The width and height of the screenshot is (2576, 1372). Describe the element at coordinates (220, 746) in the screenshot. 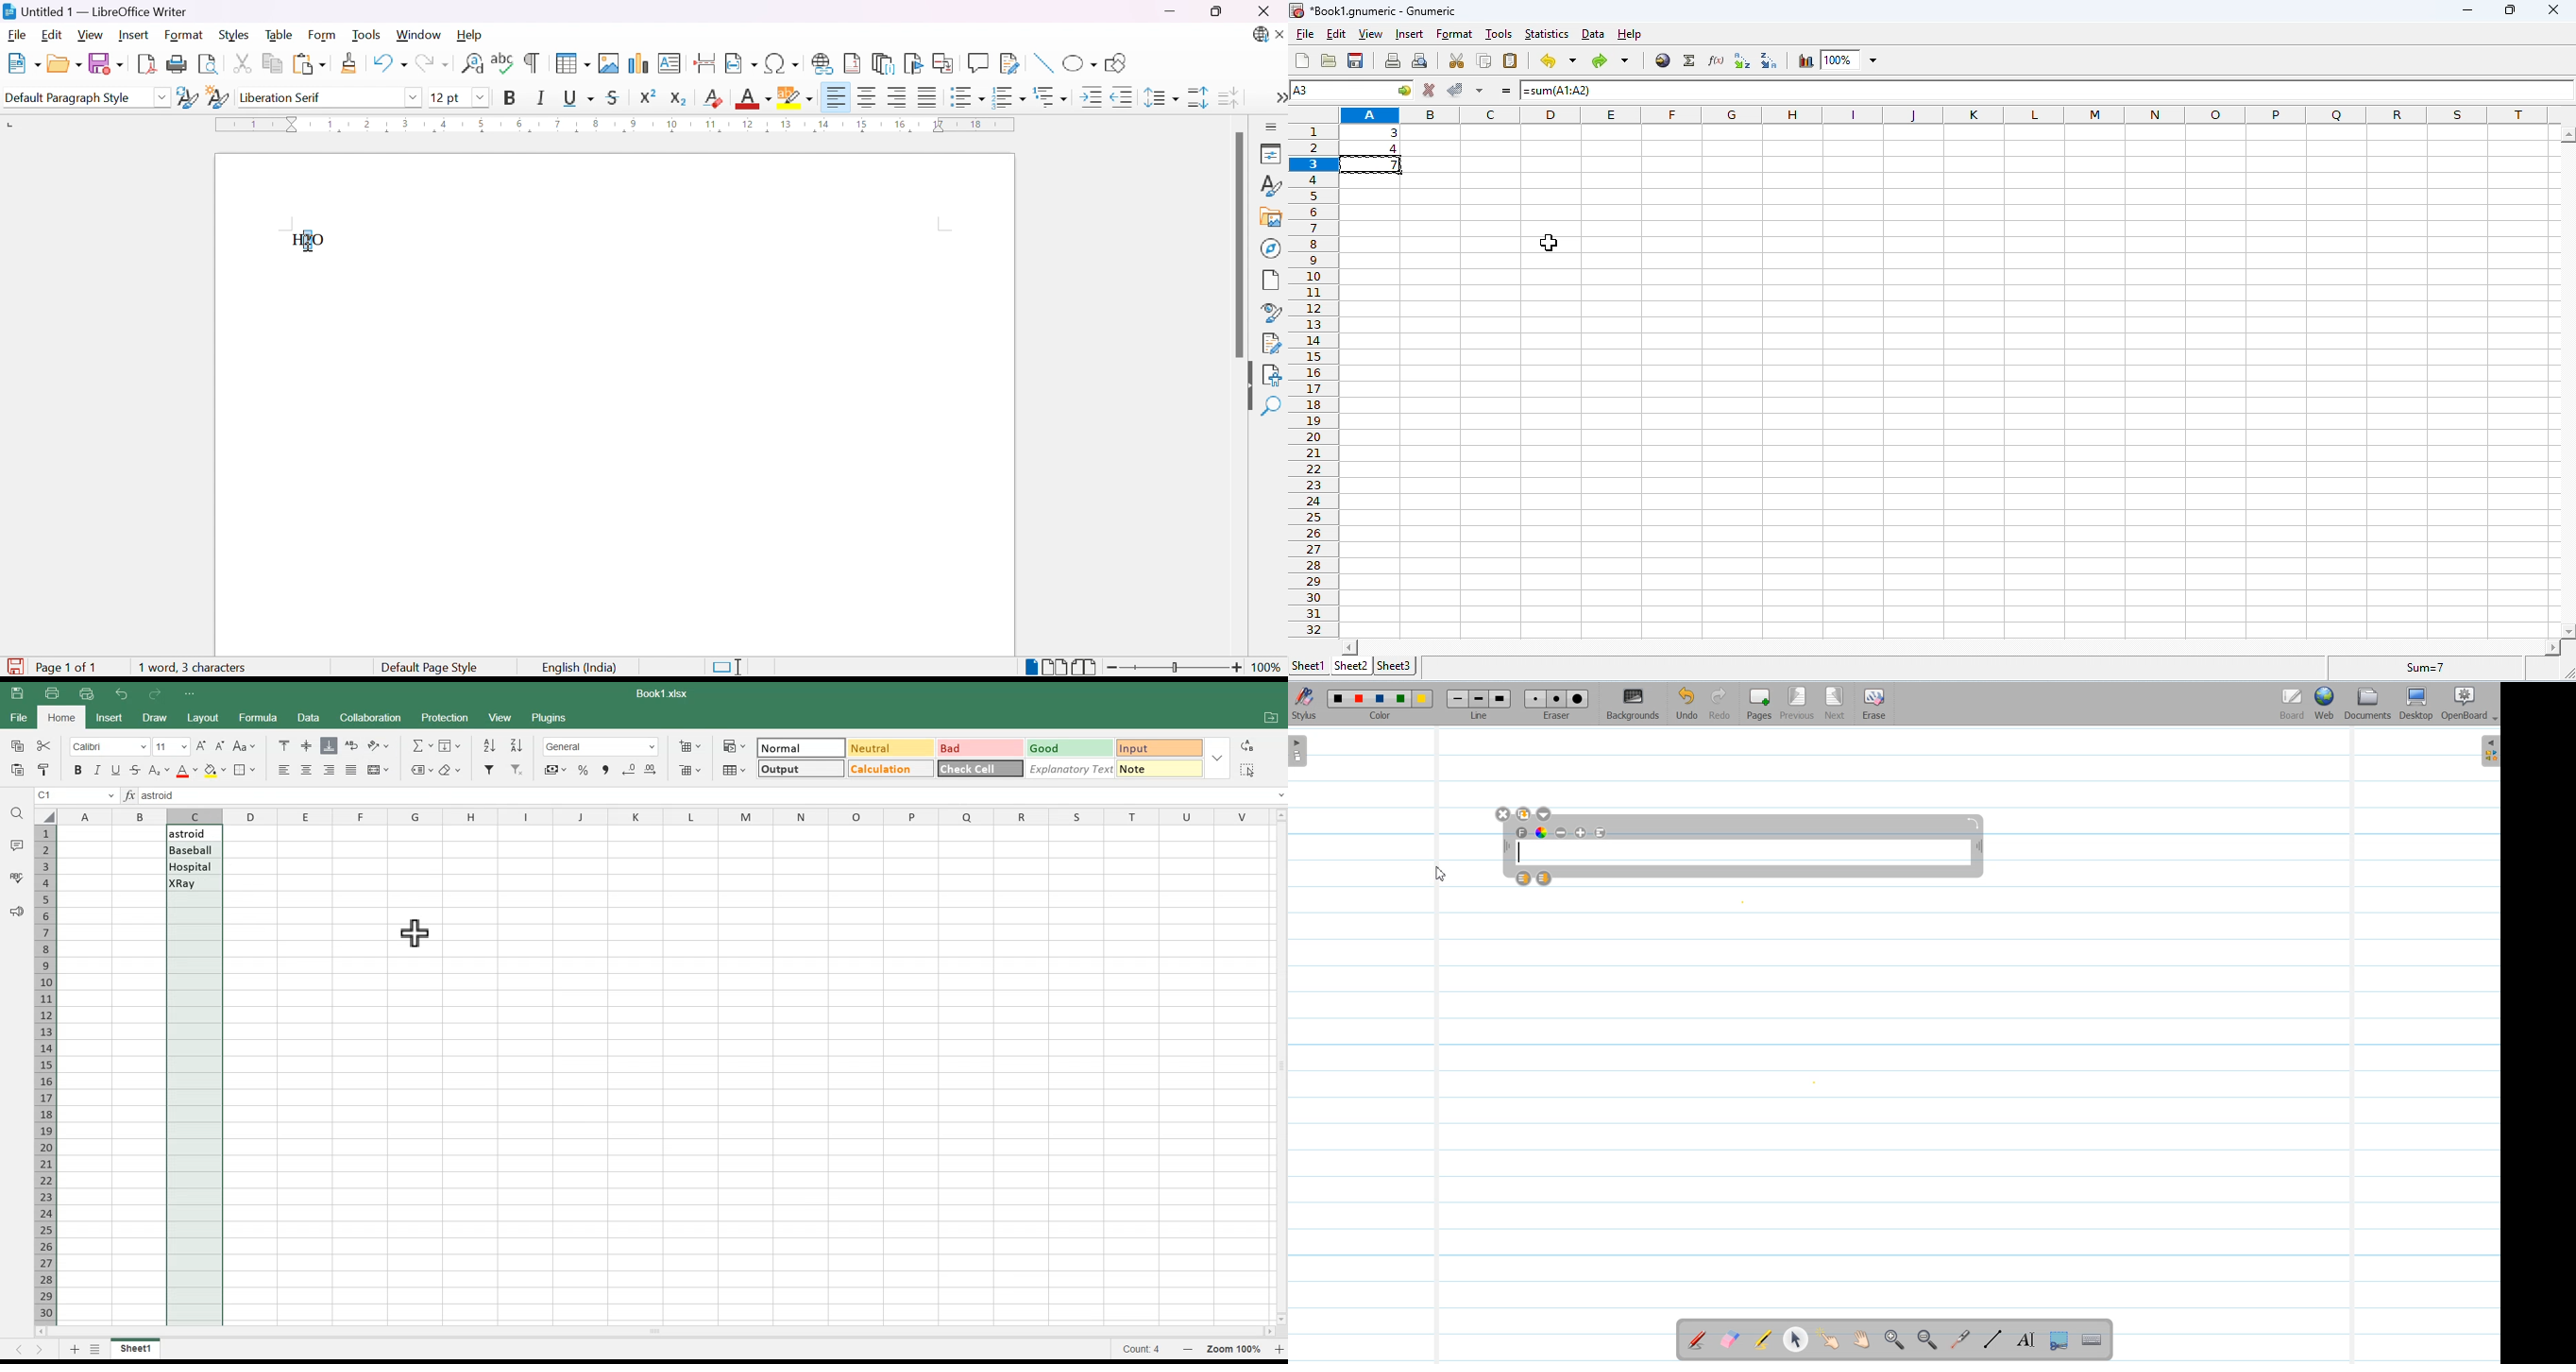

I see `Decrease Font Size` at that location.